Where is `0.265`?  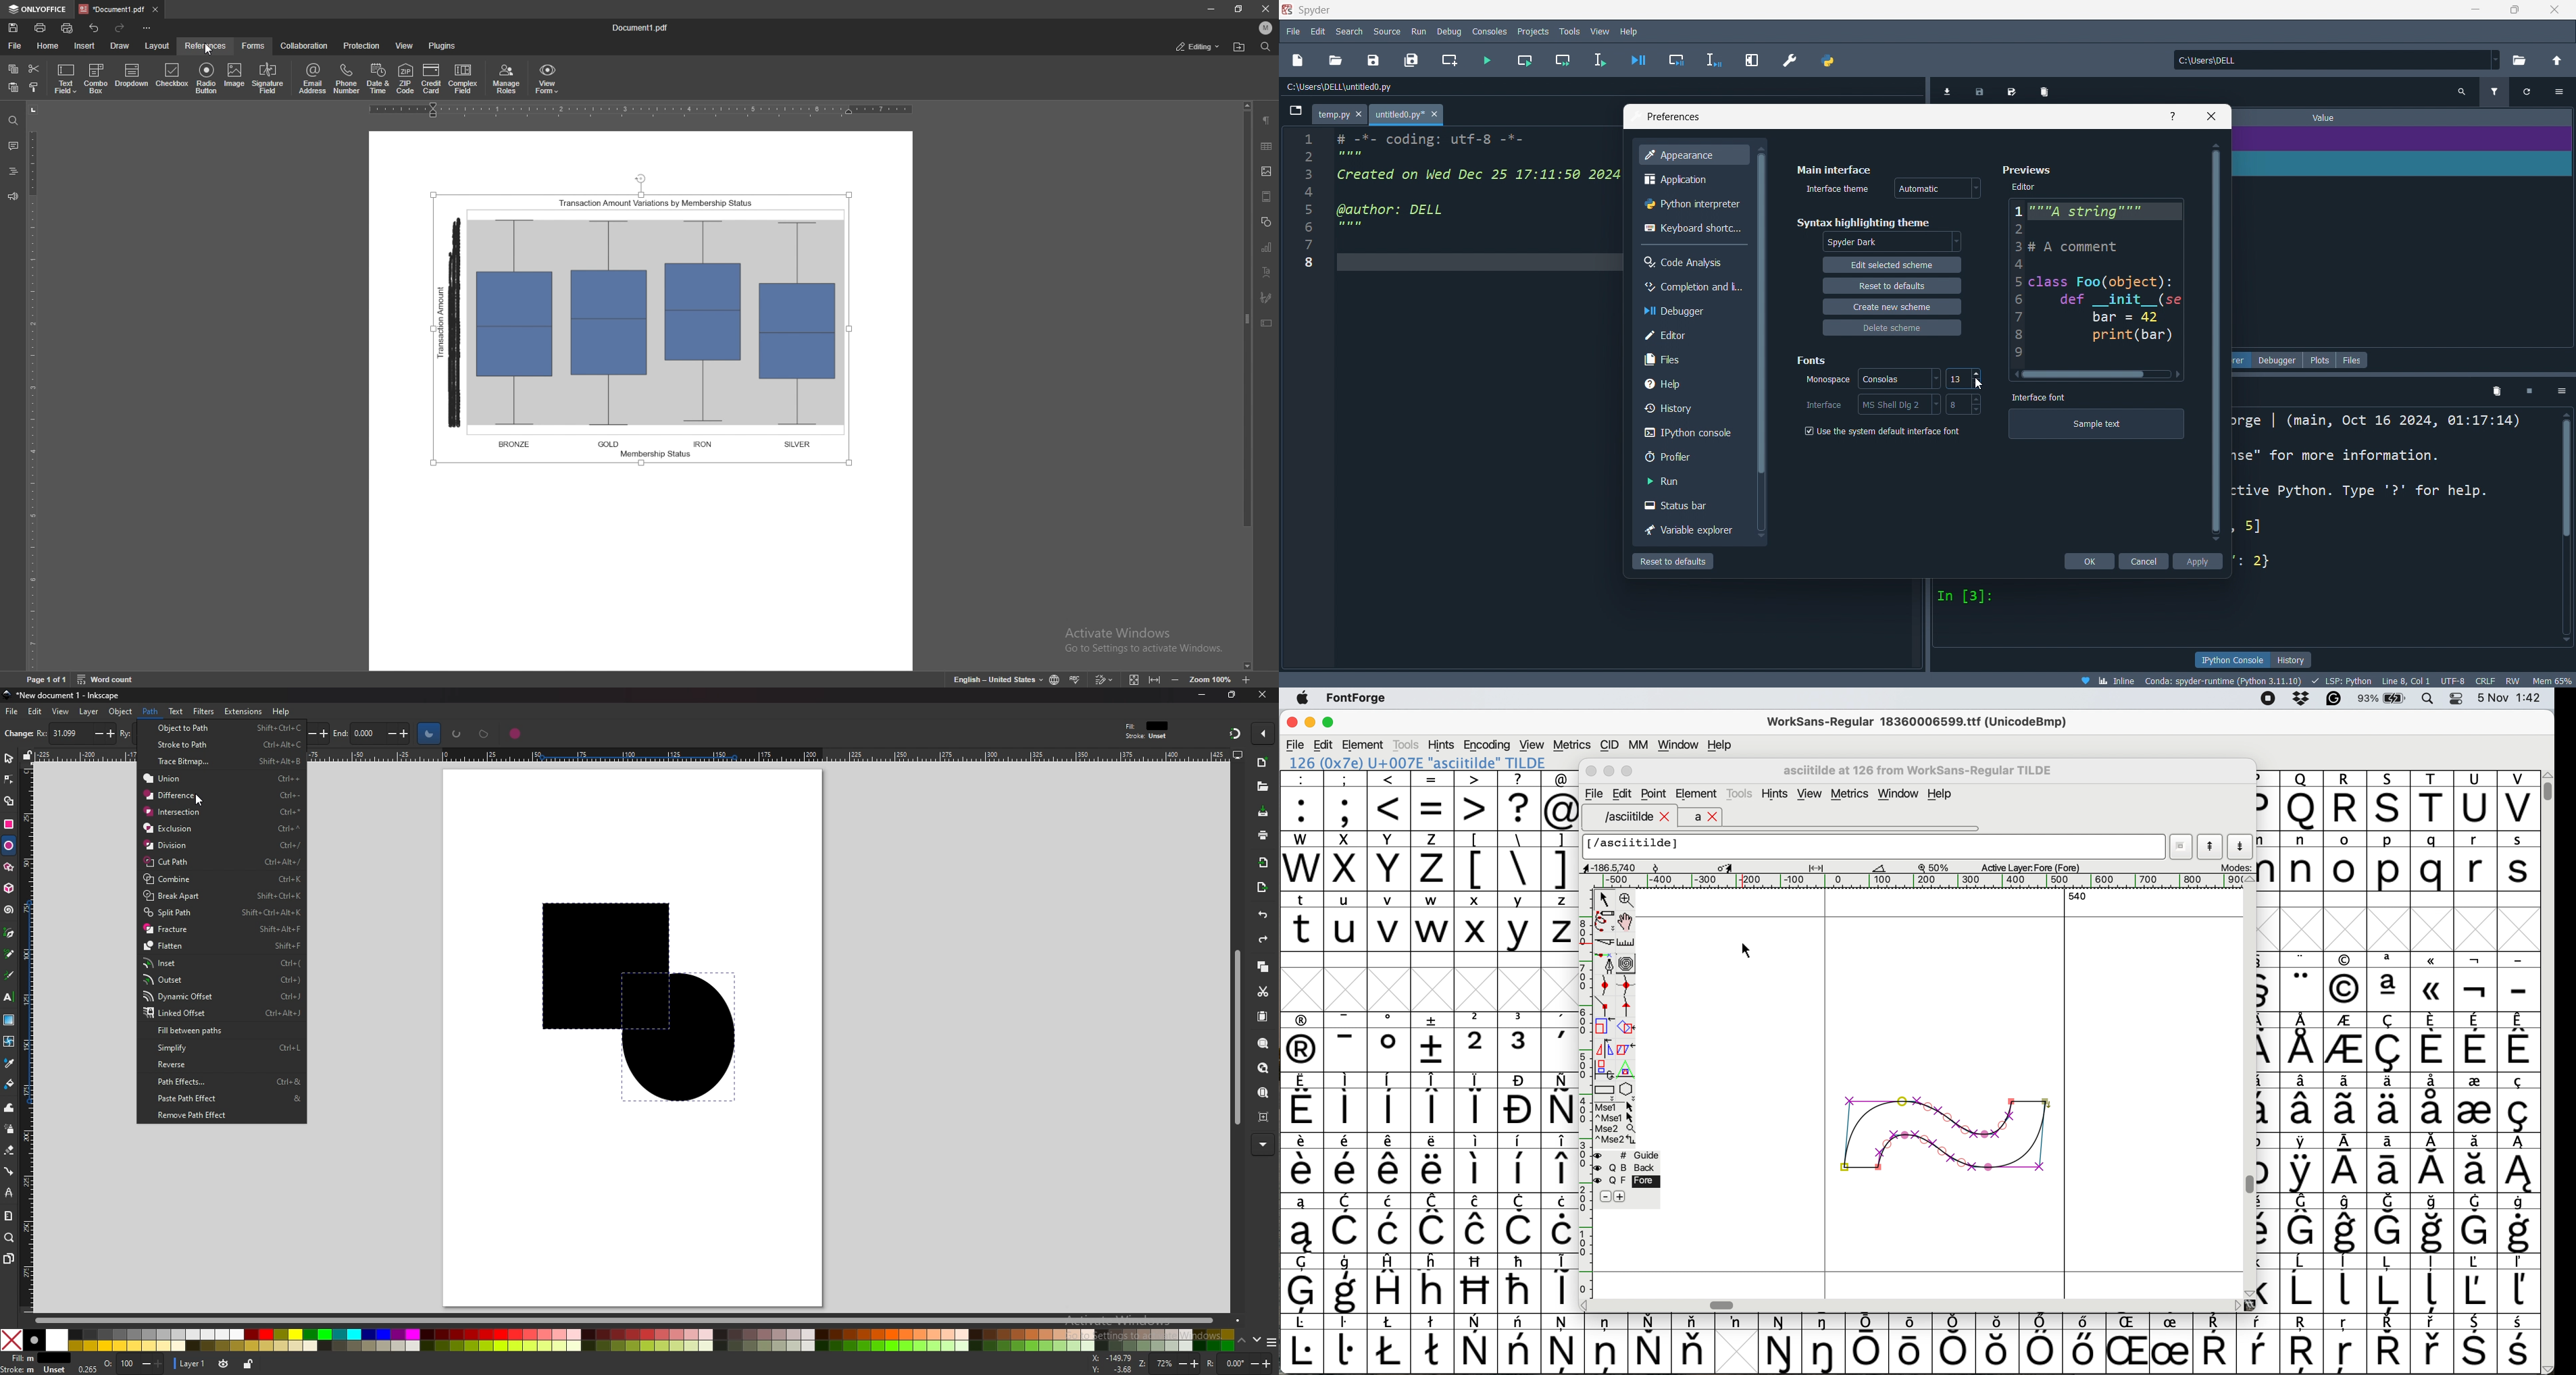 0.265 is located at coordinates (86, 1370).